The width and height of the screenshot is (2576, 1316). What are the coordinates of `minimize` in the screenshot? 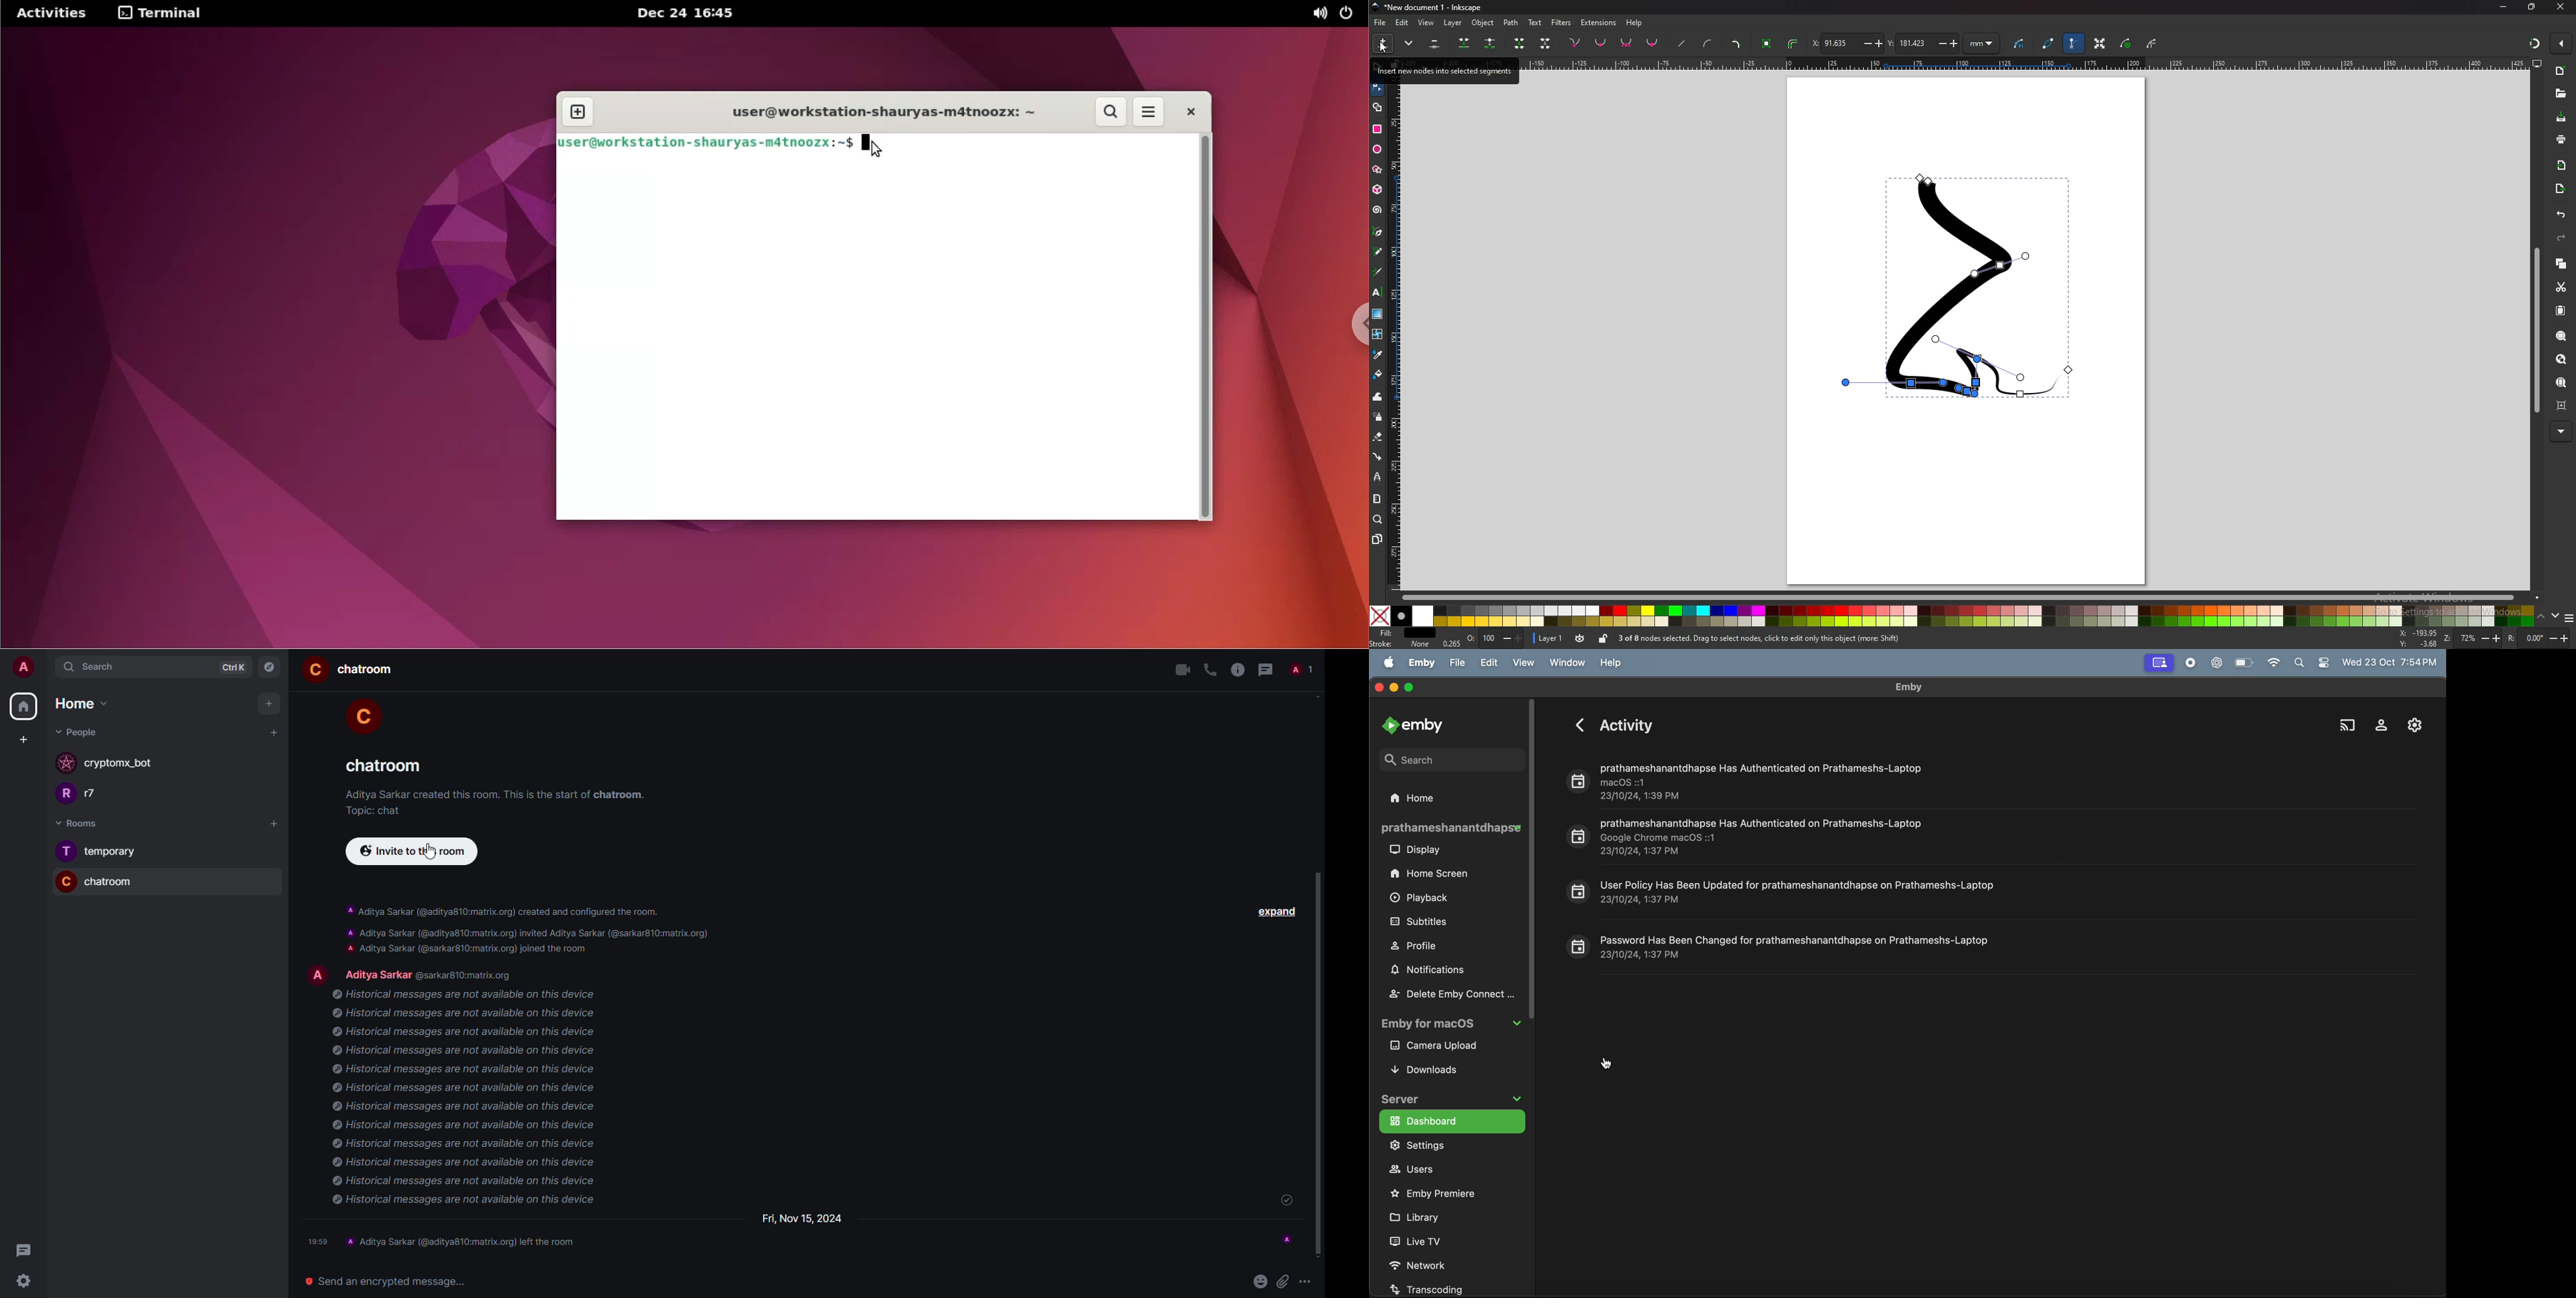 It's located at (1395, 689).